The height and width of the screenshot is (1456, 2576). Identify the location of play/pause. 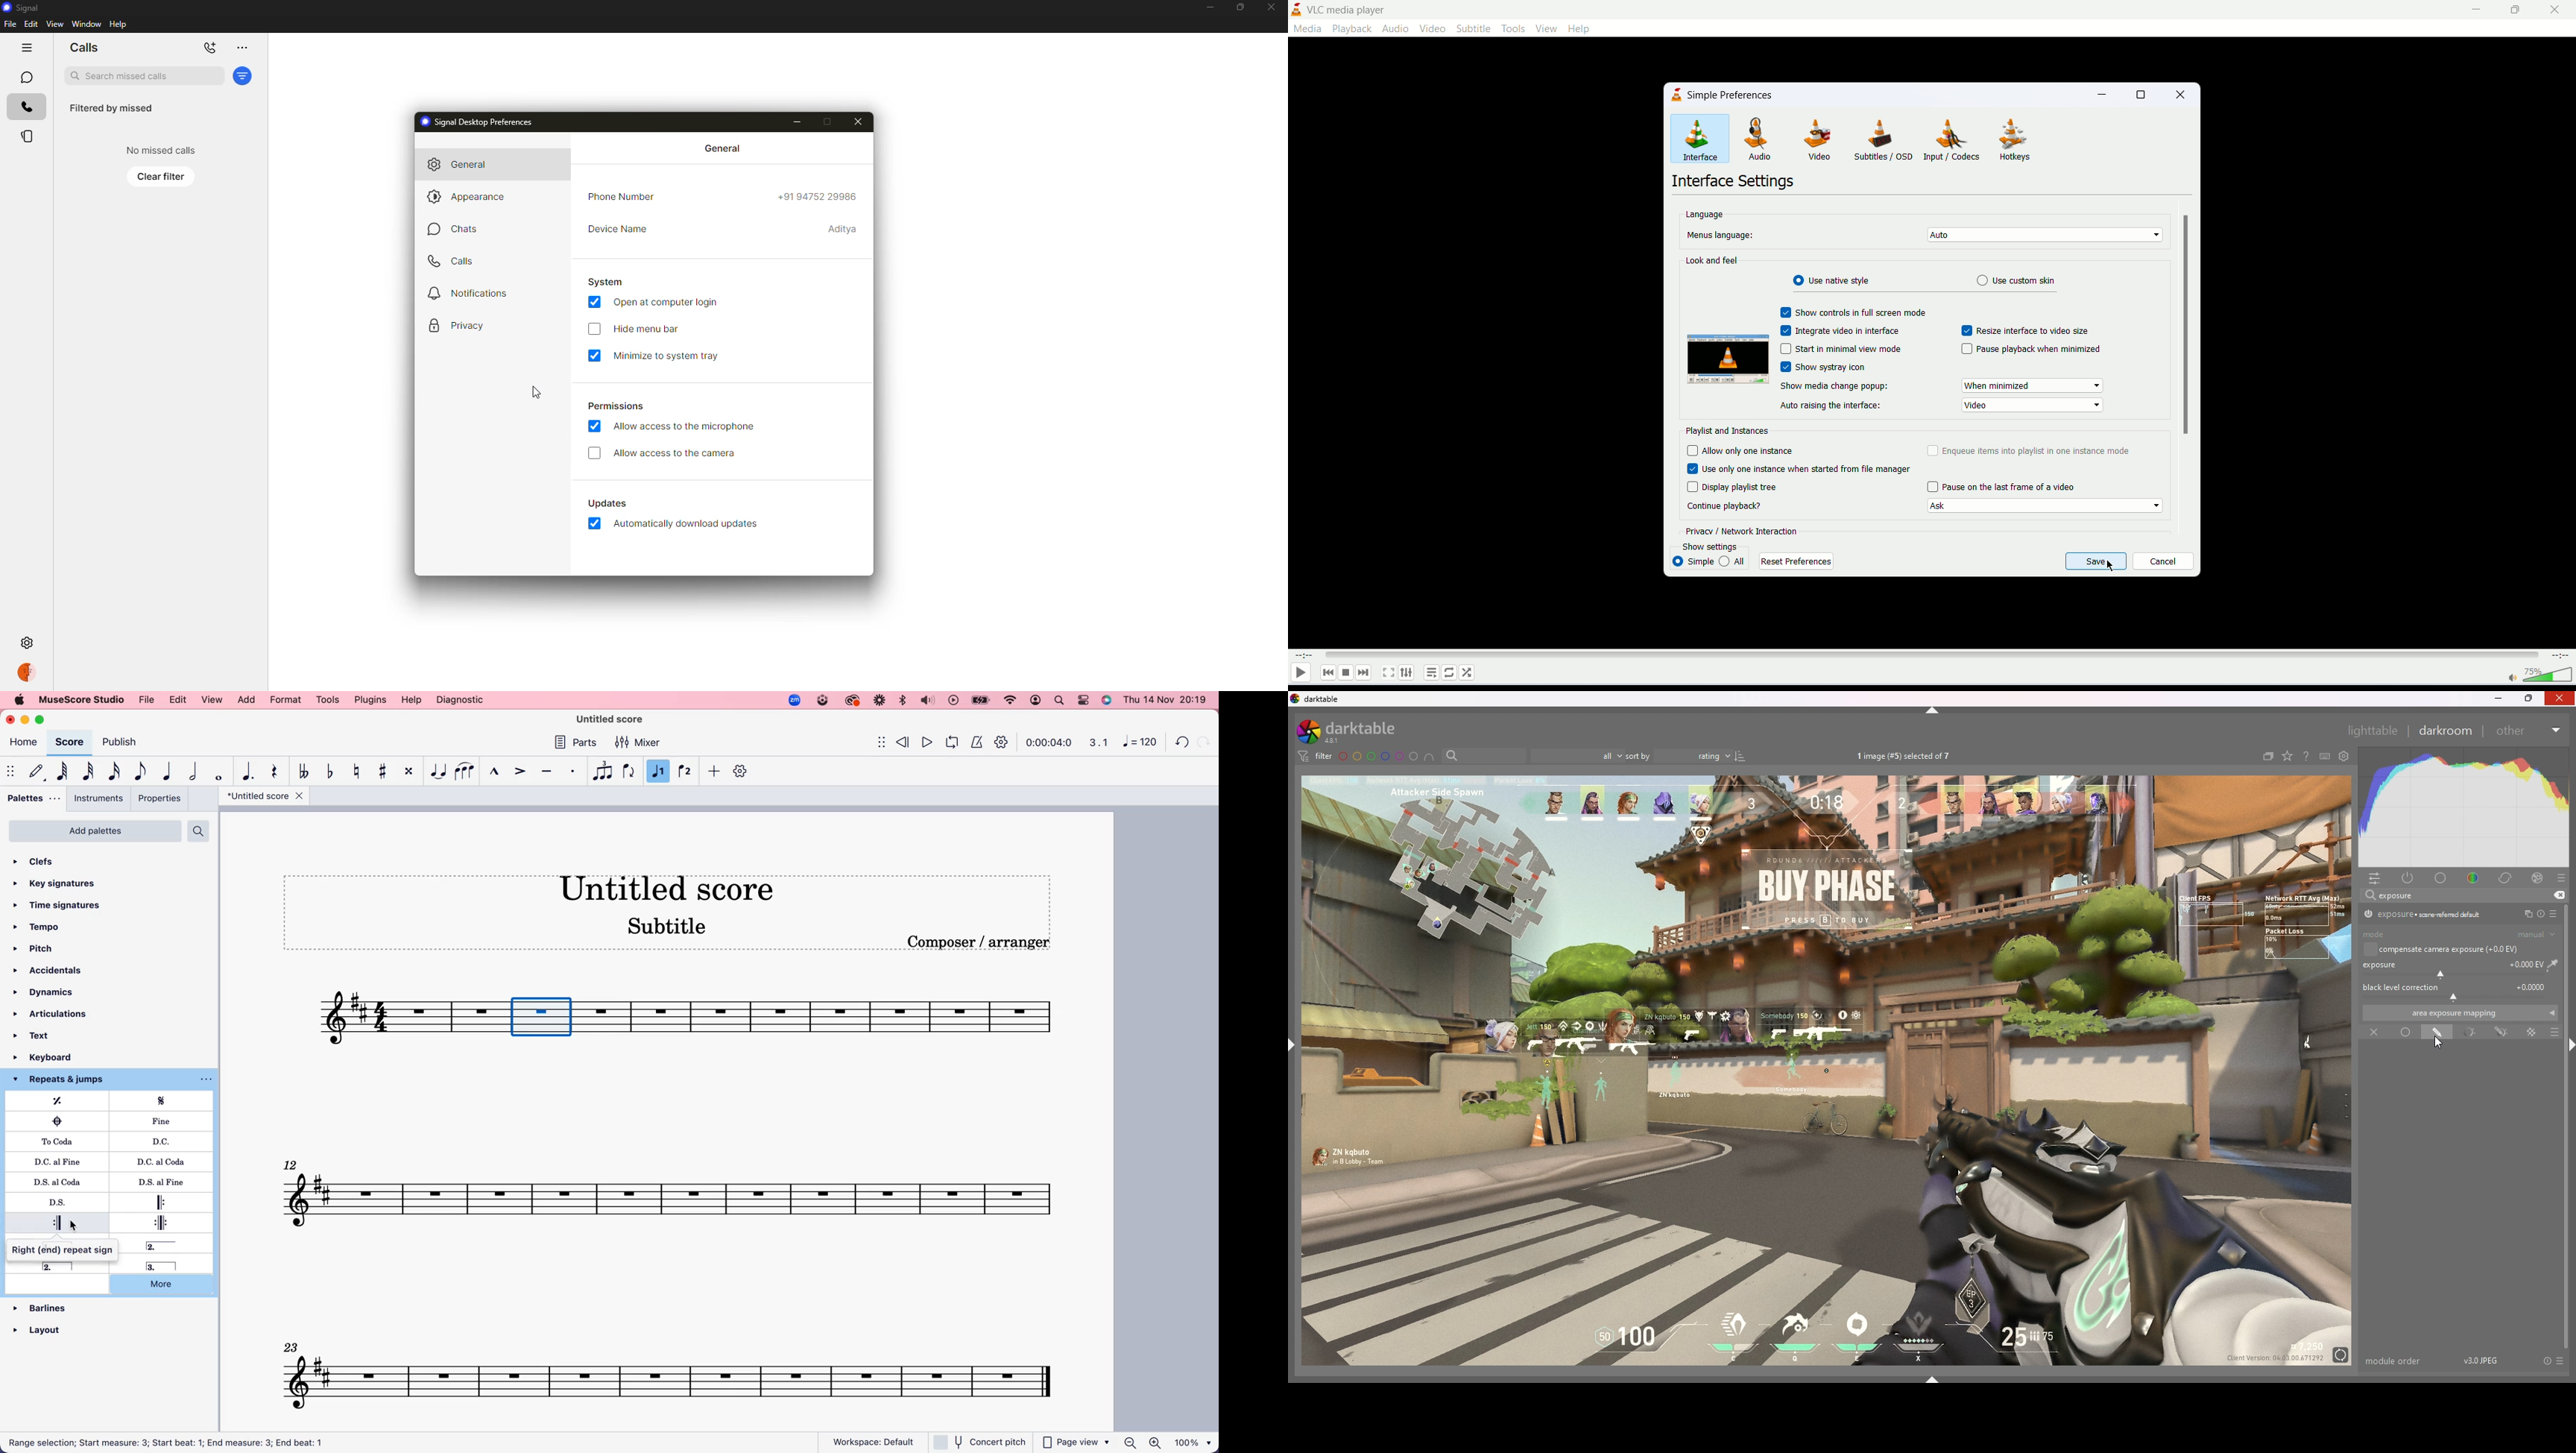
(1301, 675).